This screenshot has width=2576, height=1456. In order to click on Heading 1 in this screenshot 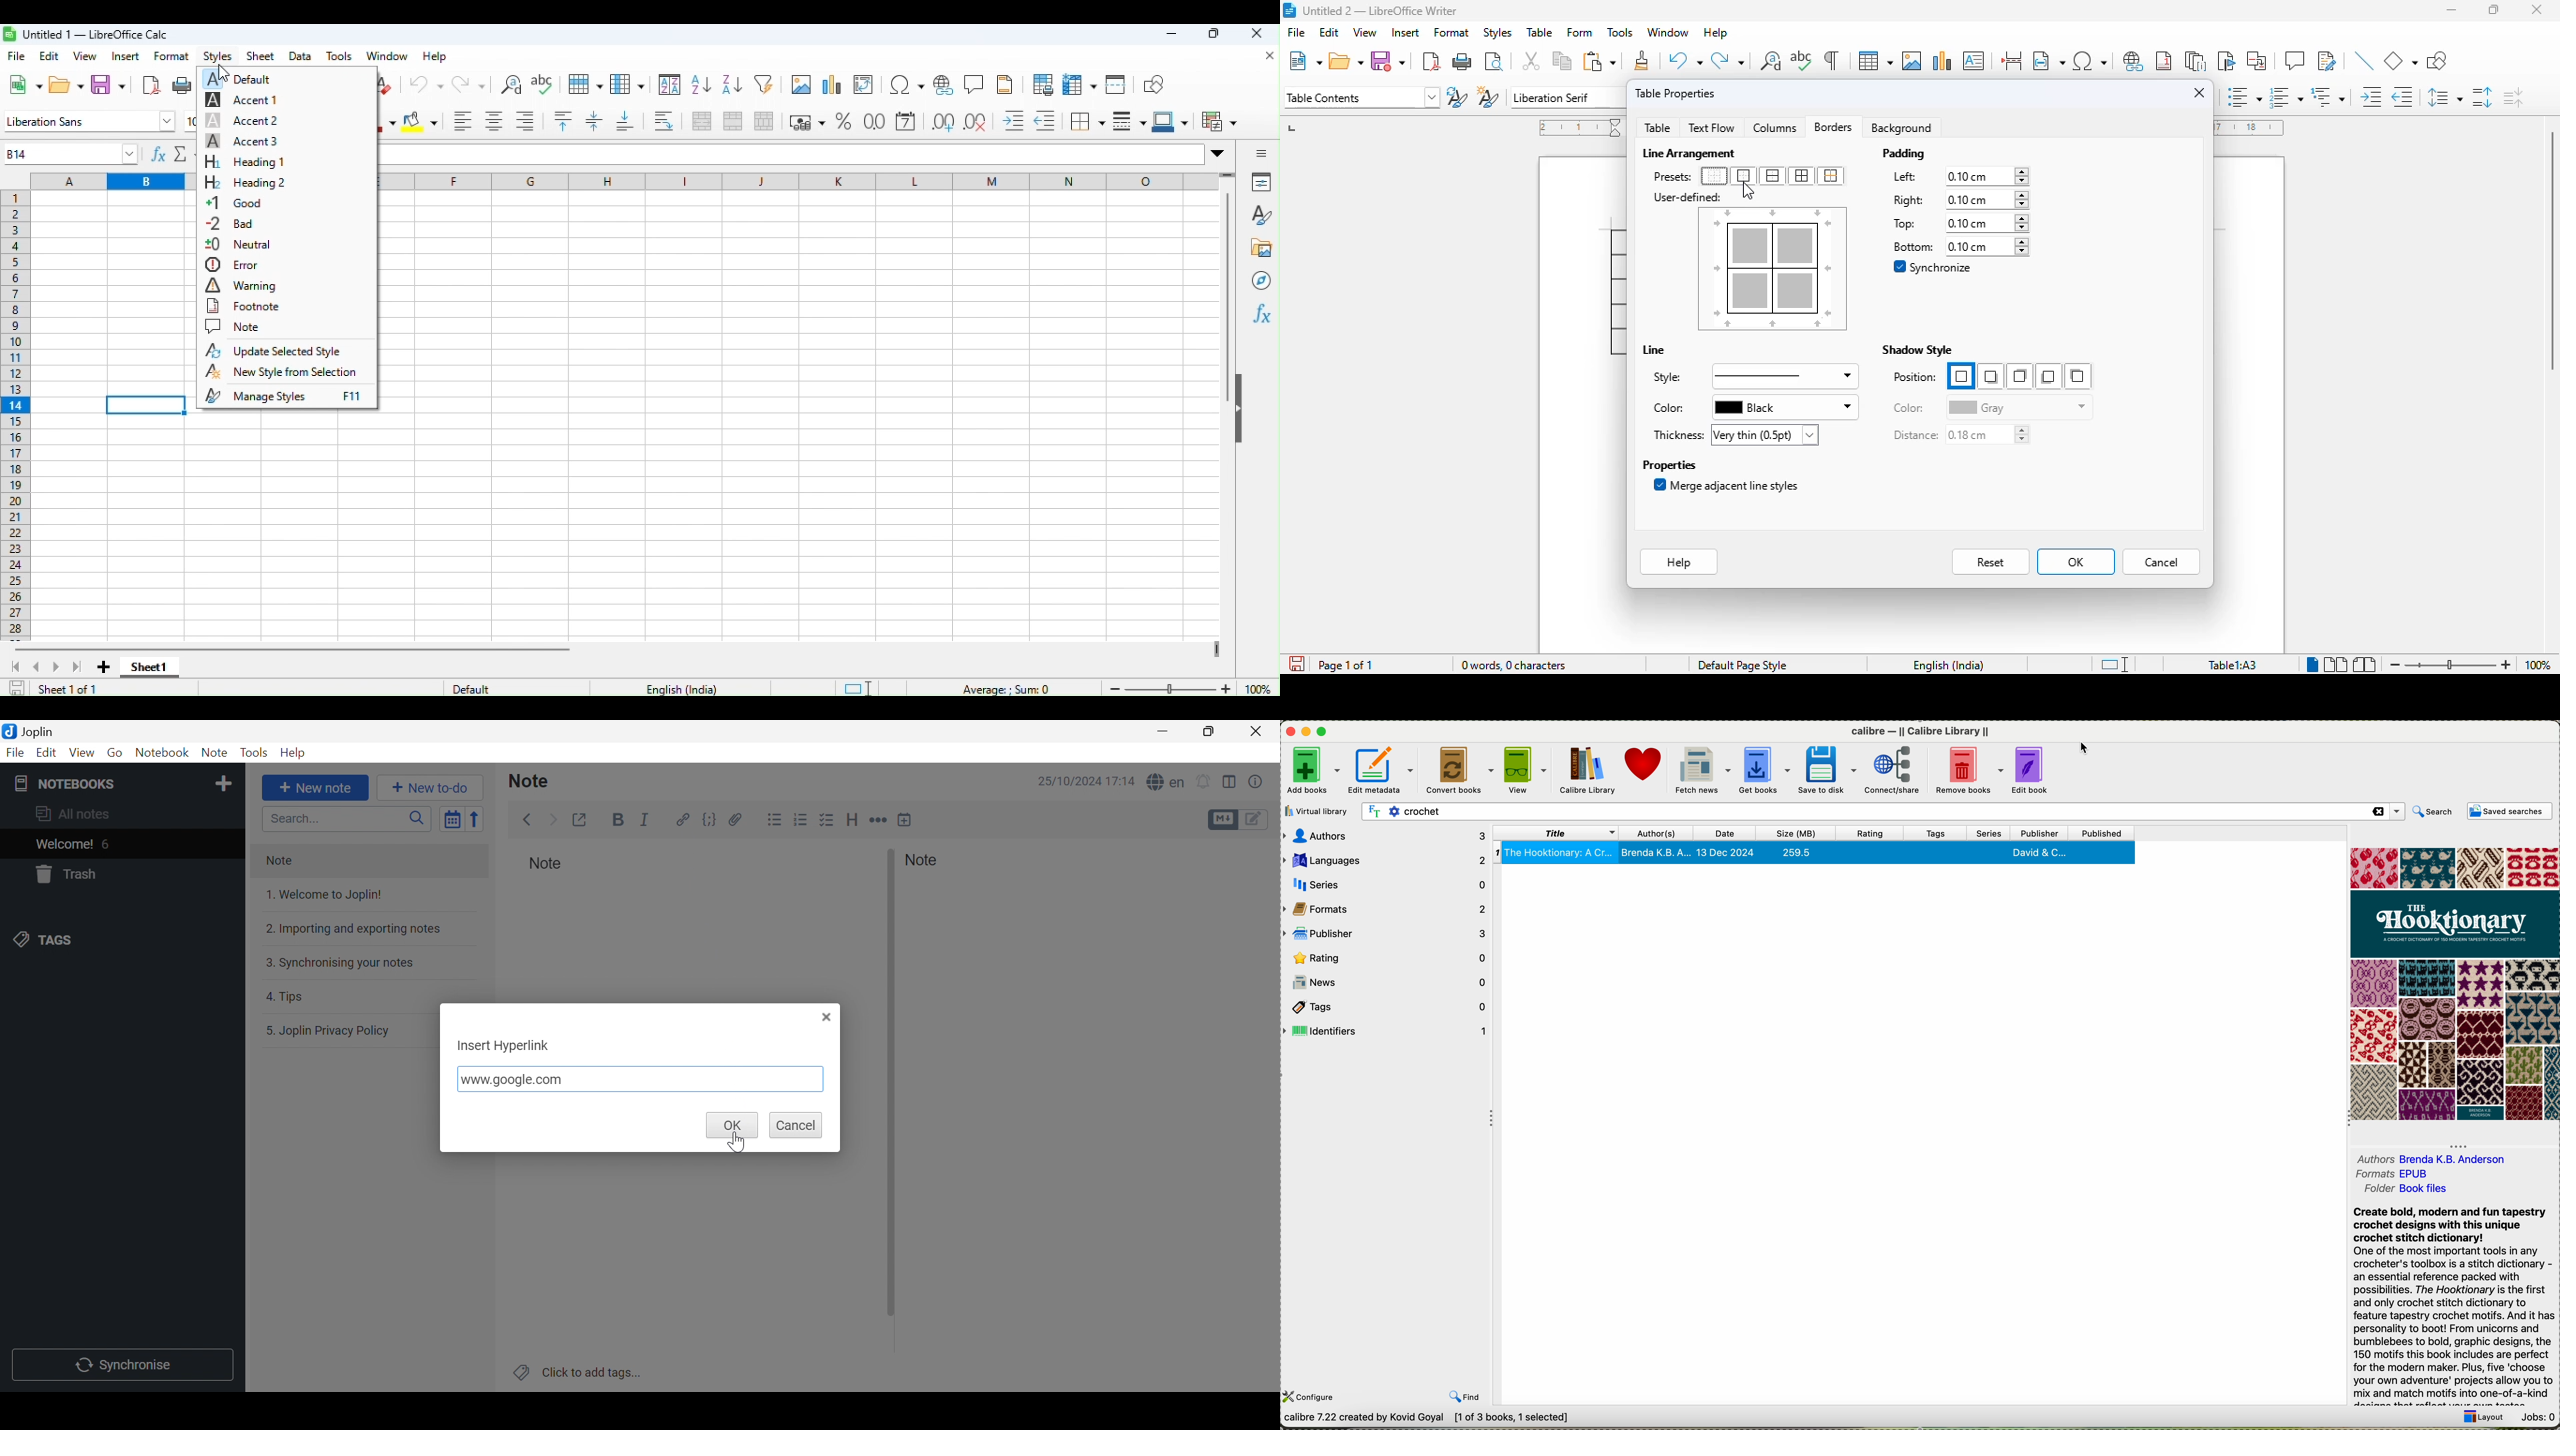, I will do `click(244, 161)`.